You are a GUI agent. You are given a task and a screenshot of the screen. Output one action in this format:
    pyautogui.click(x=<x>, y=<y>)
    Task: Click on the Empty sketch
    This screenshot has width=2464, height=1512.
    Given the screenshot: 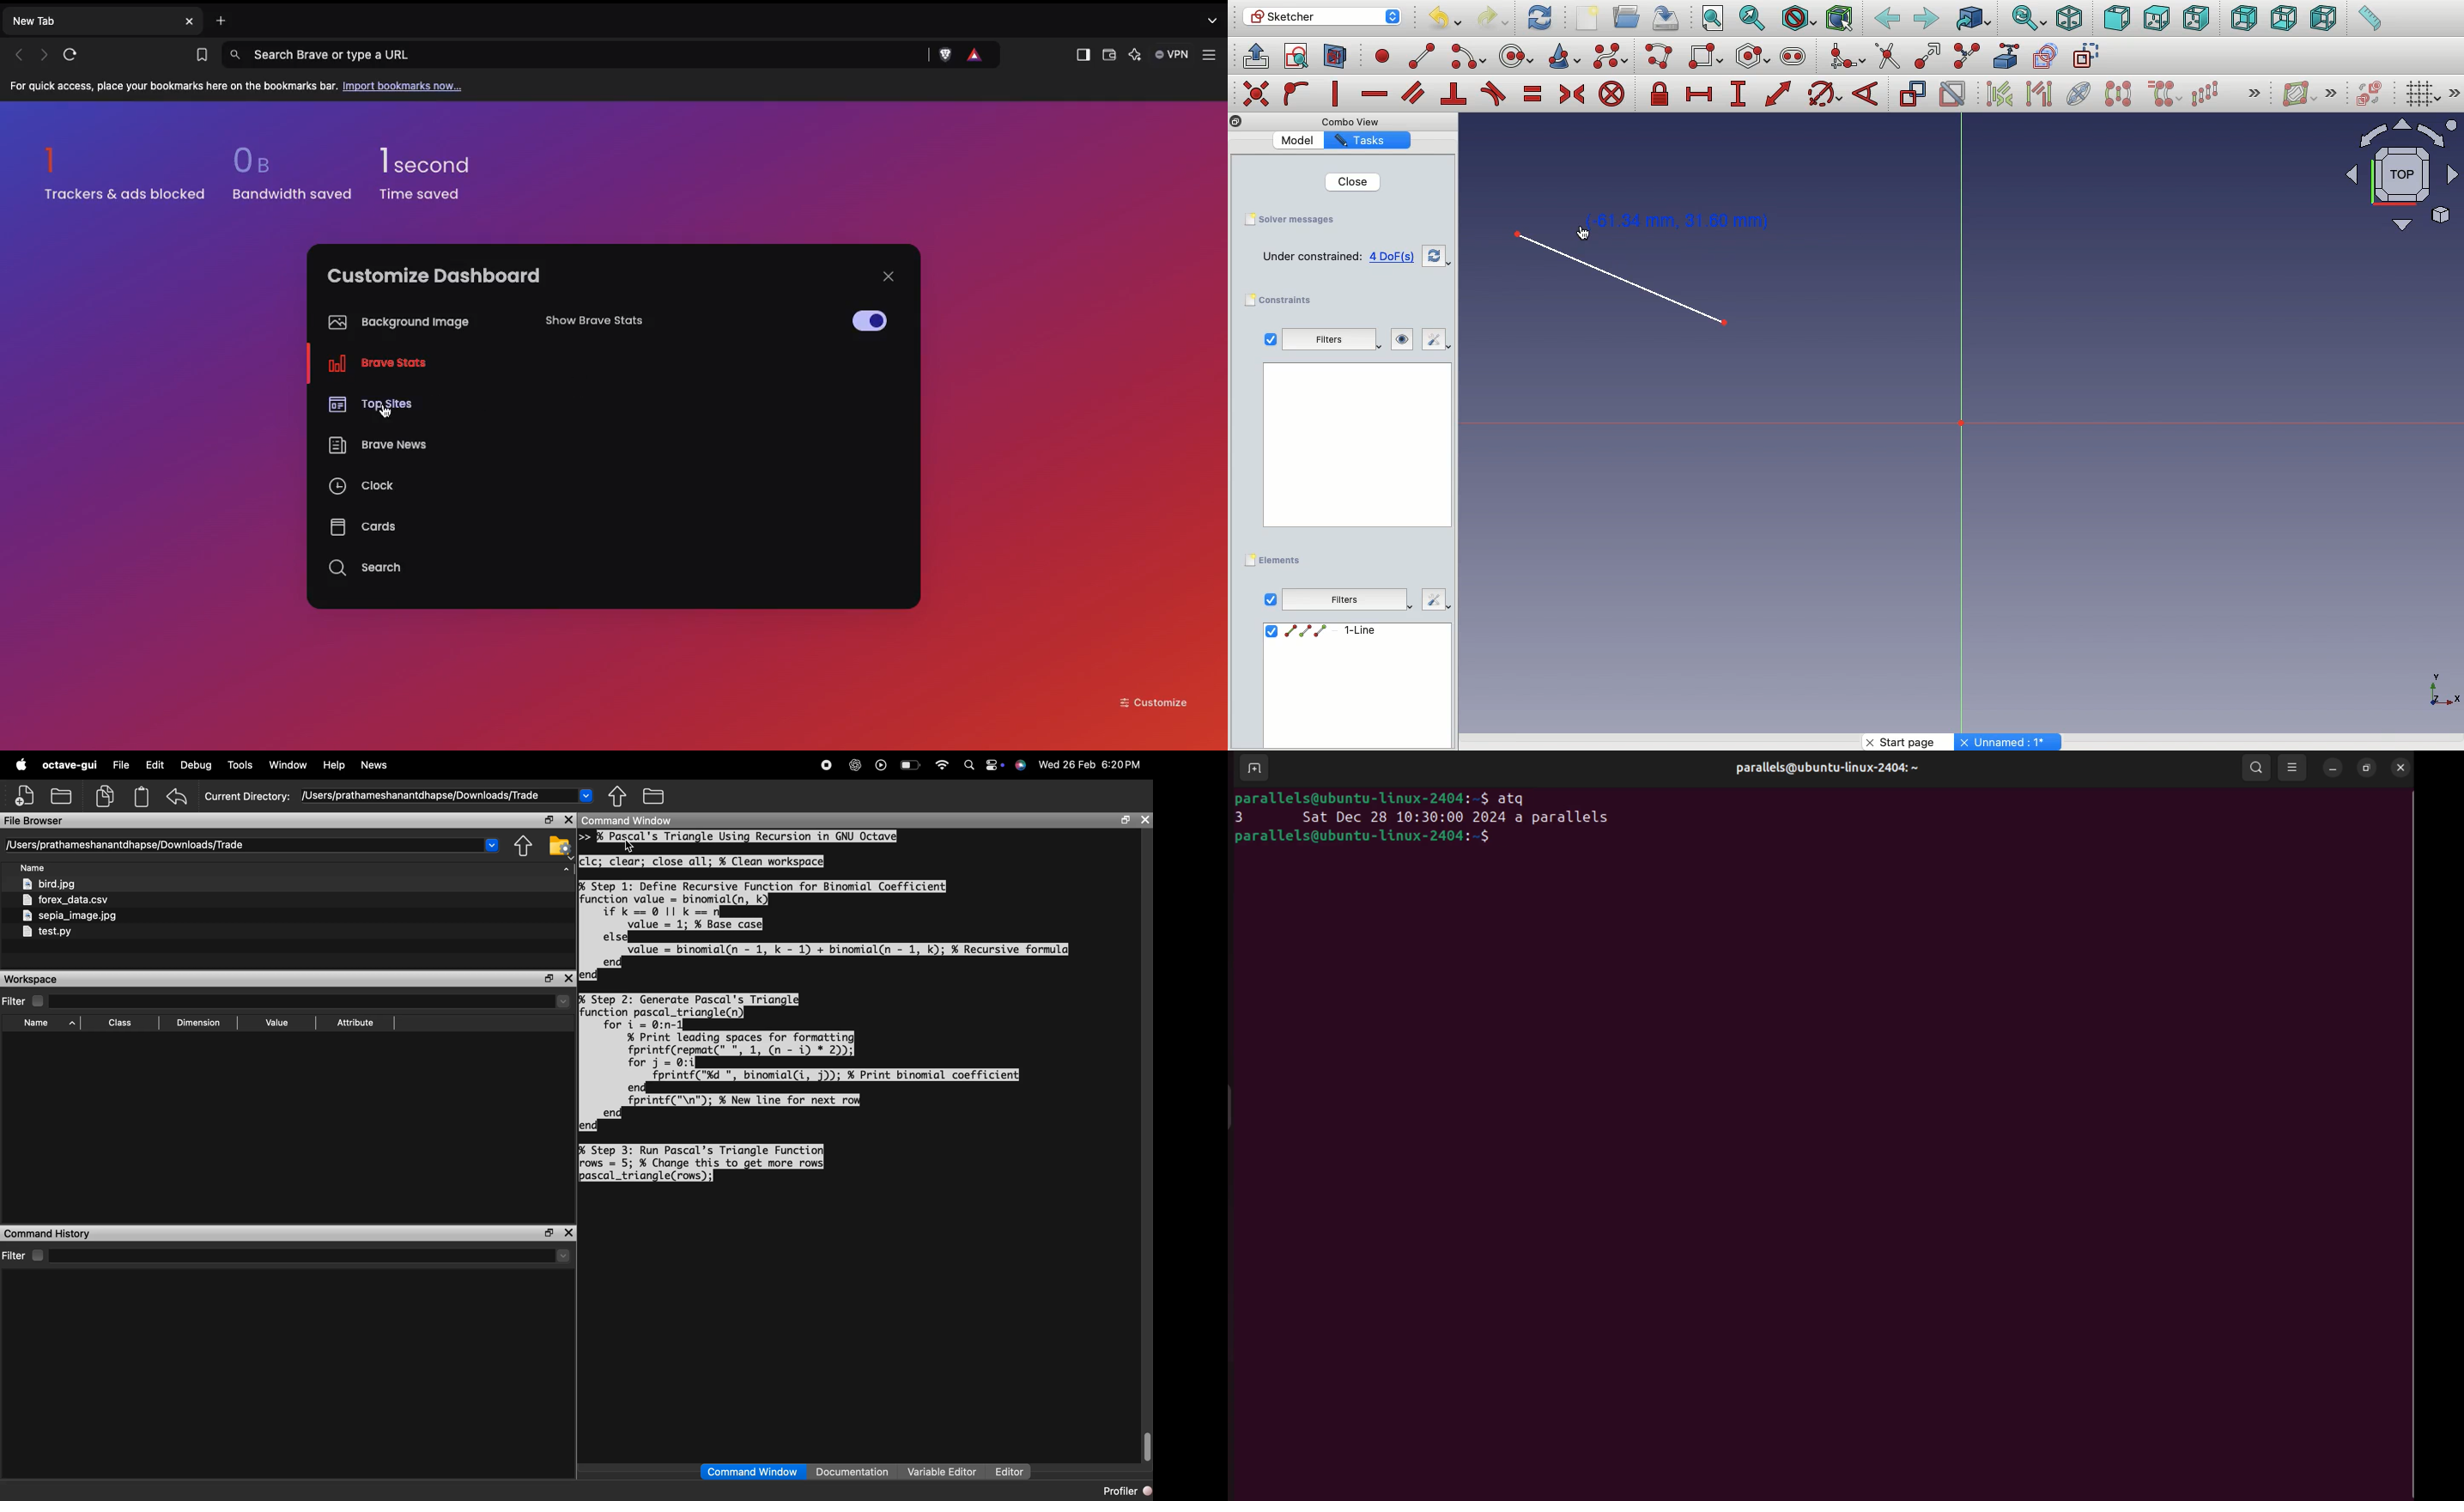 What is the action you would take?
    pyautogui.click(x=1337, y=256)
    